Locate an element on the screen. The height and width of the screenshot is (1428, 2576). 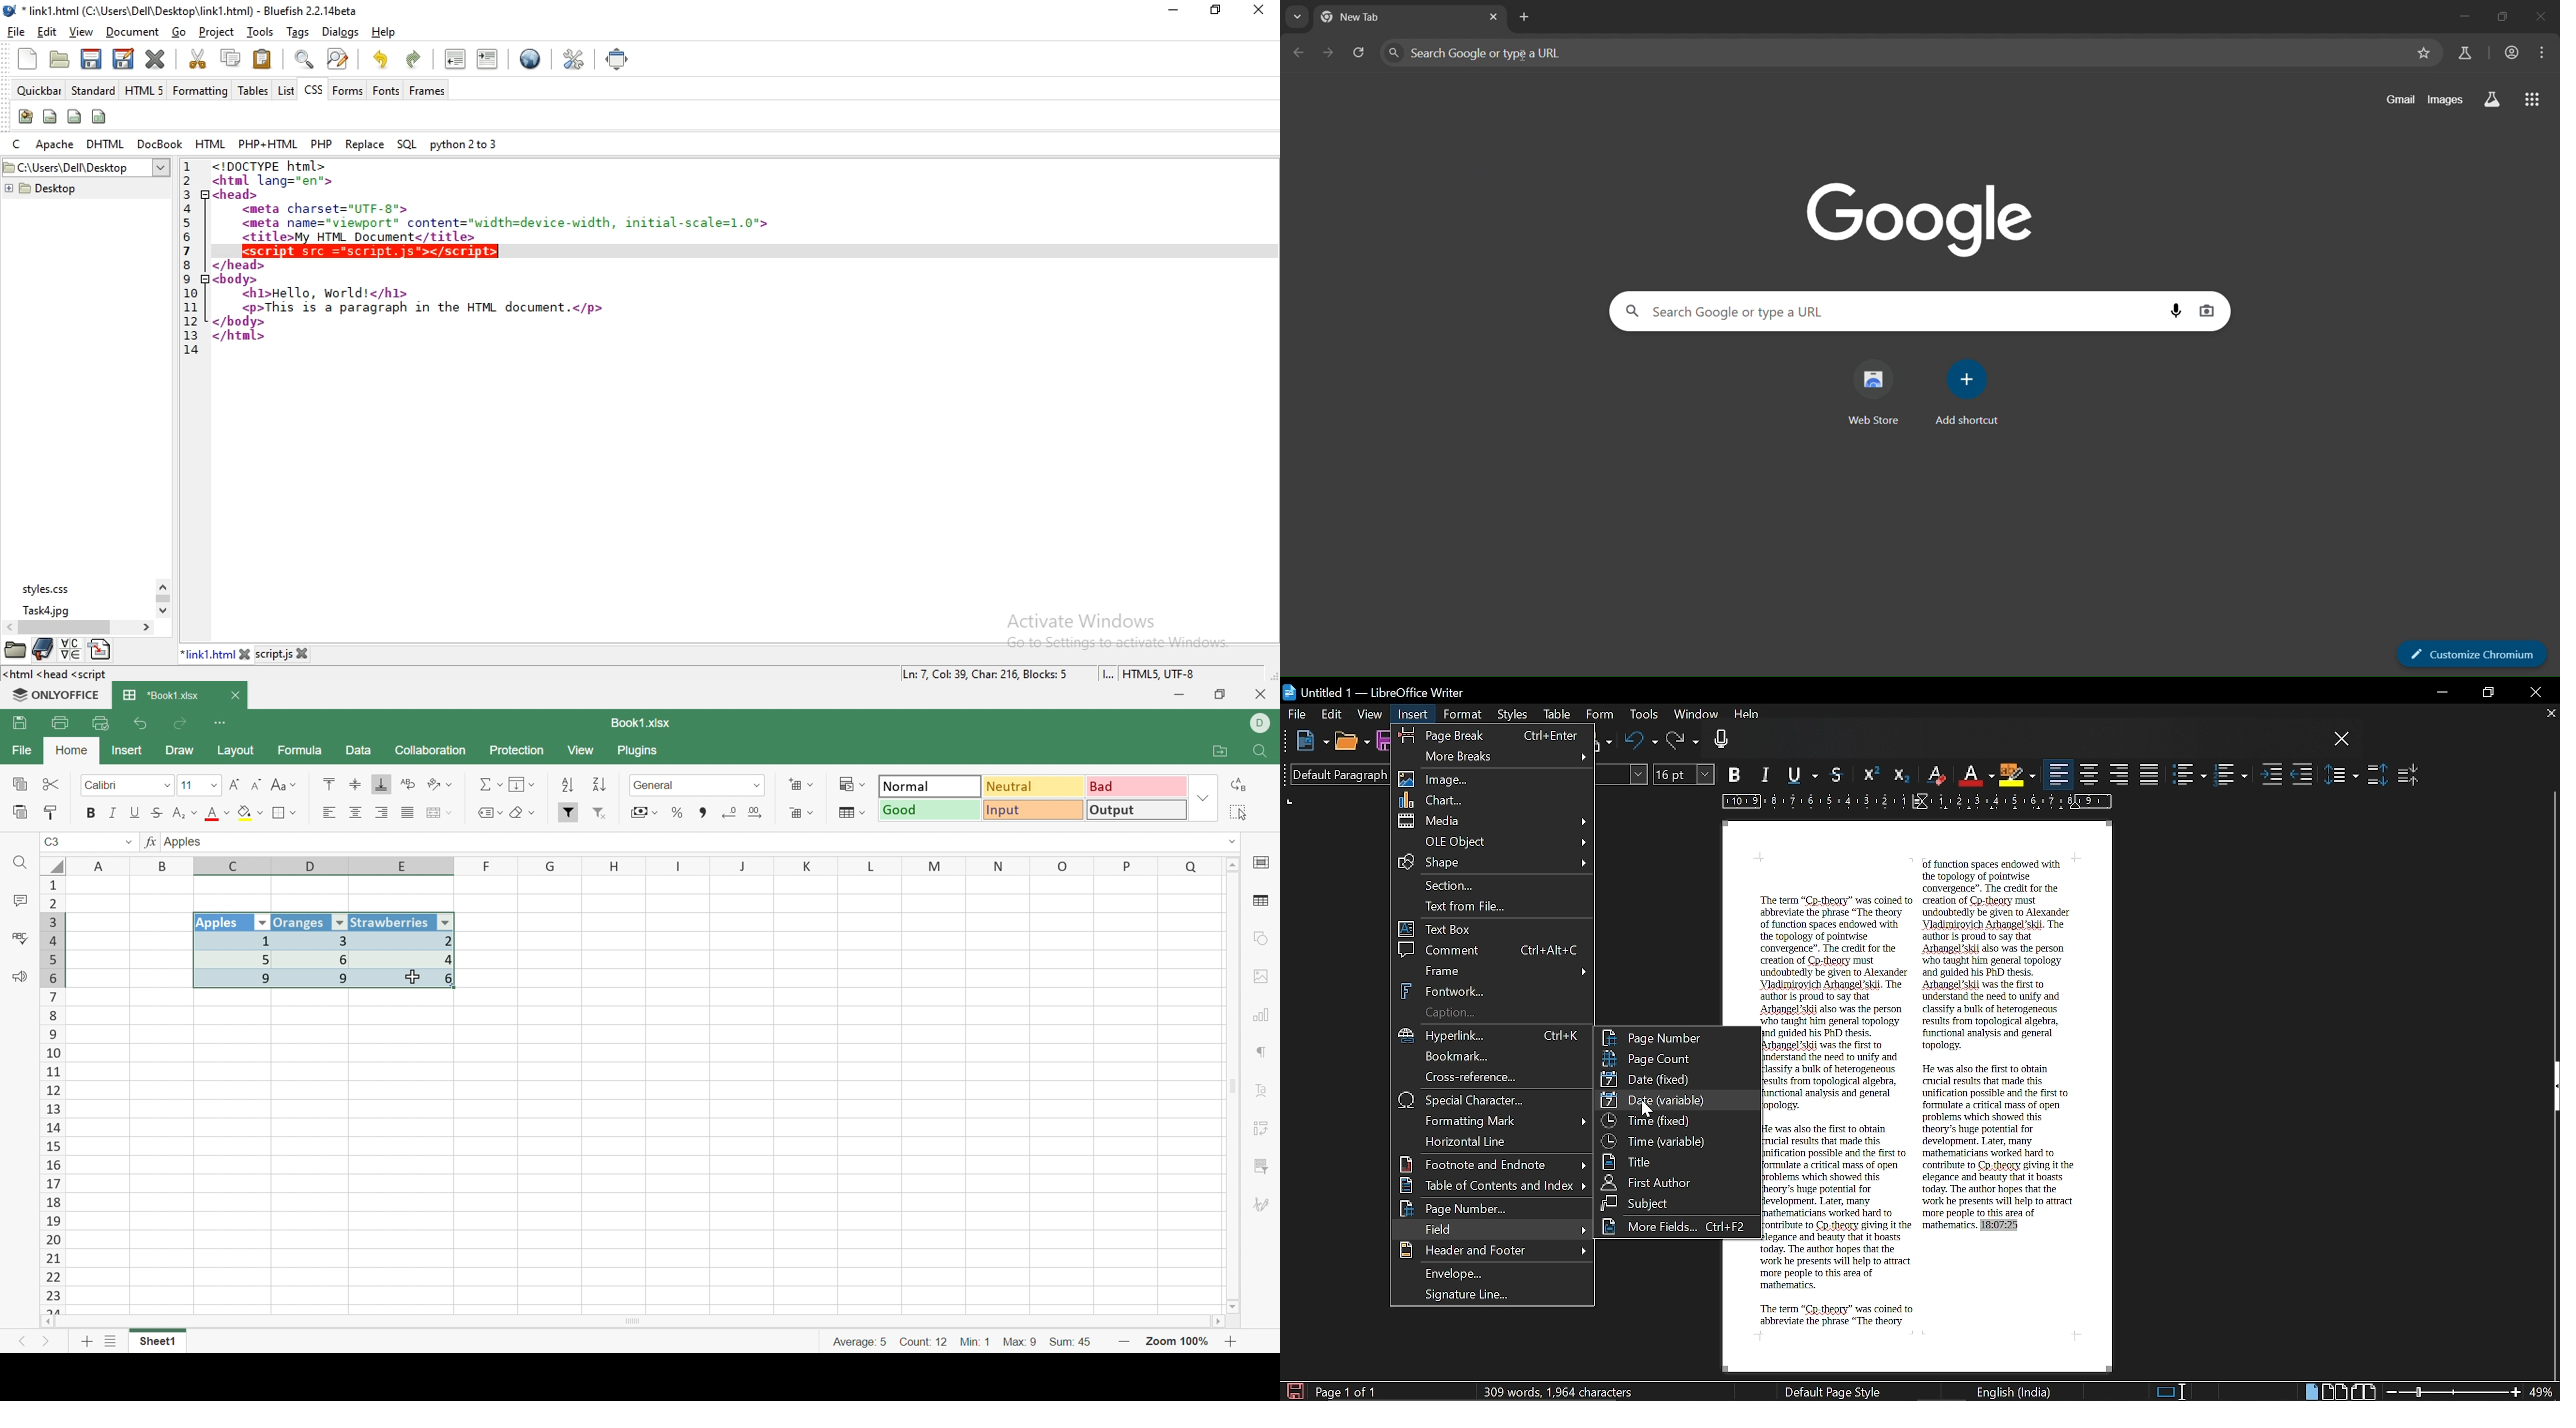
1 is located at coordinates (186, 167).